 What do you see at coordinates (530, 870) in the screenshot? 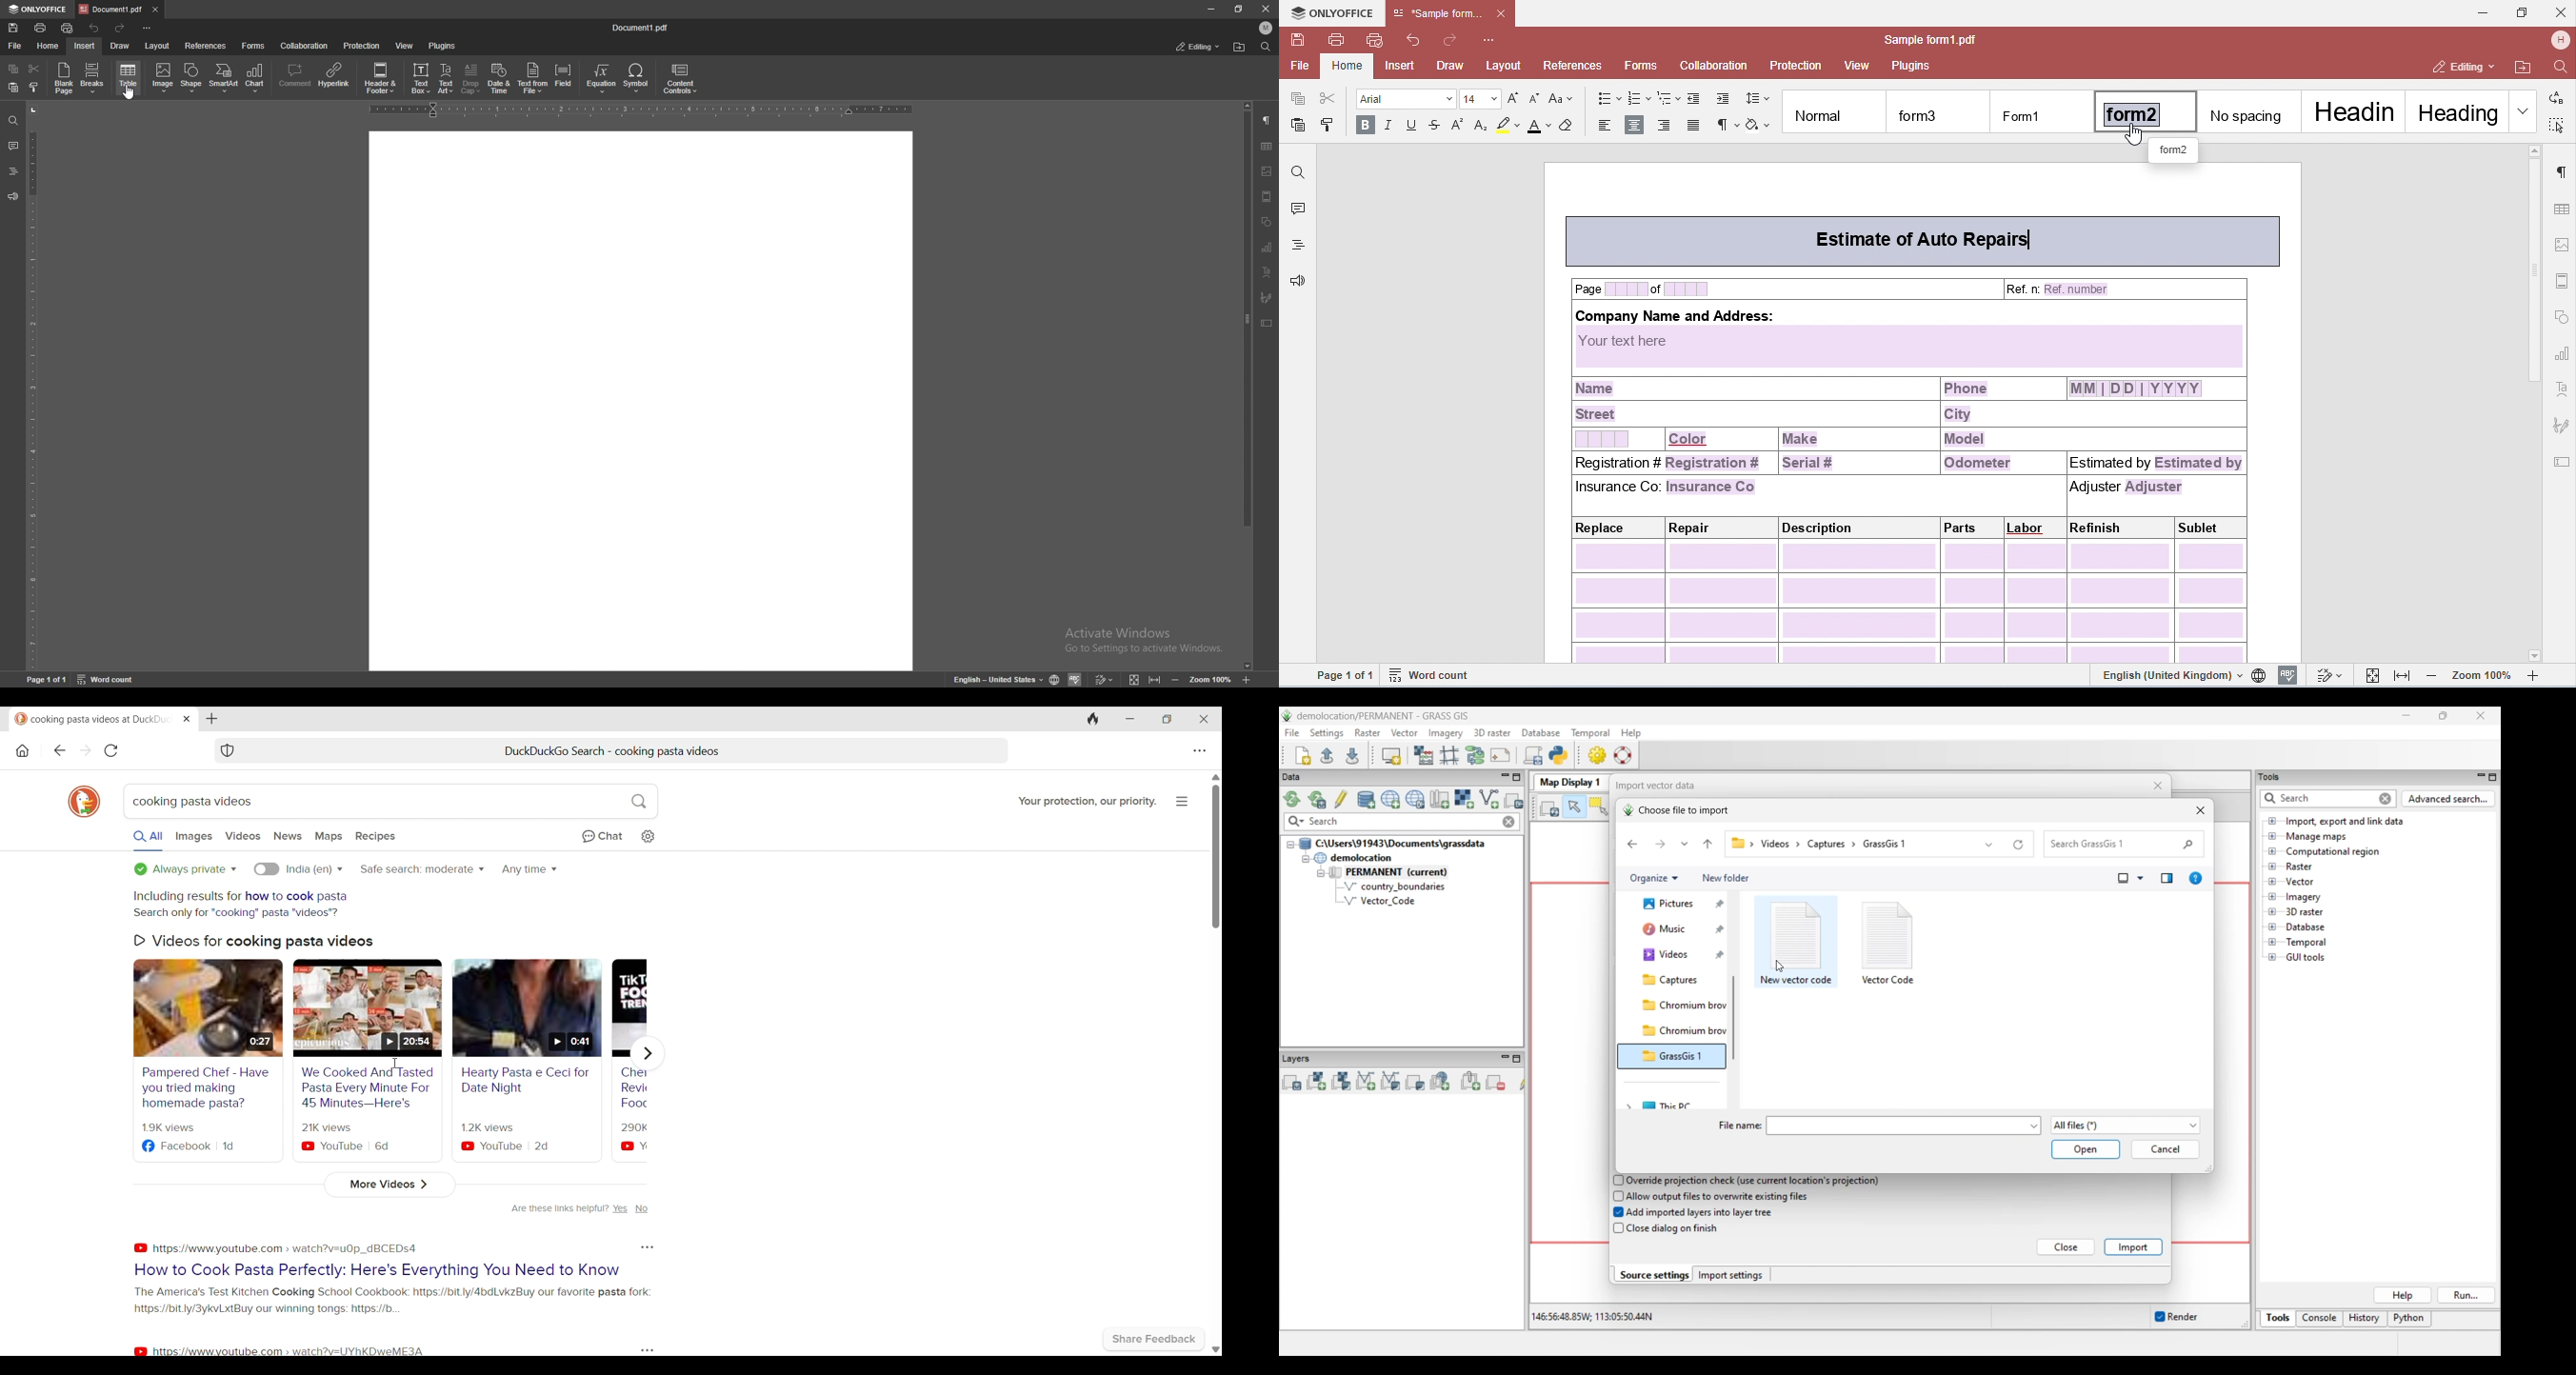
I see `Make searches time specific` at bounding box center [530, 870].